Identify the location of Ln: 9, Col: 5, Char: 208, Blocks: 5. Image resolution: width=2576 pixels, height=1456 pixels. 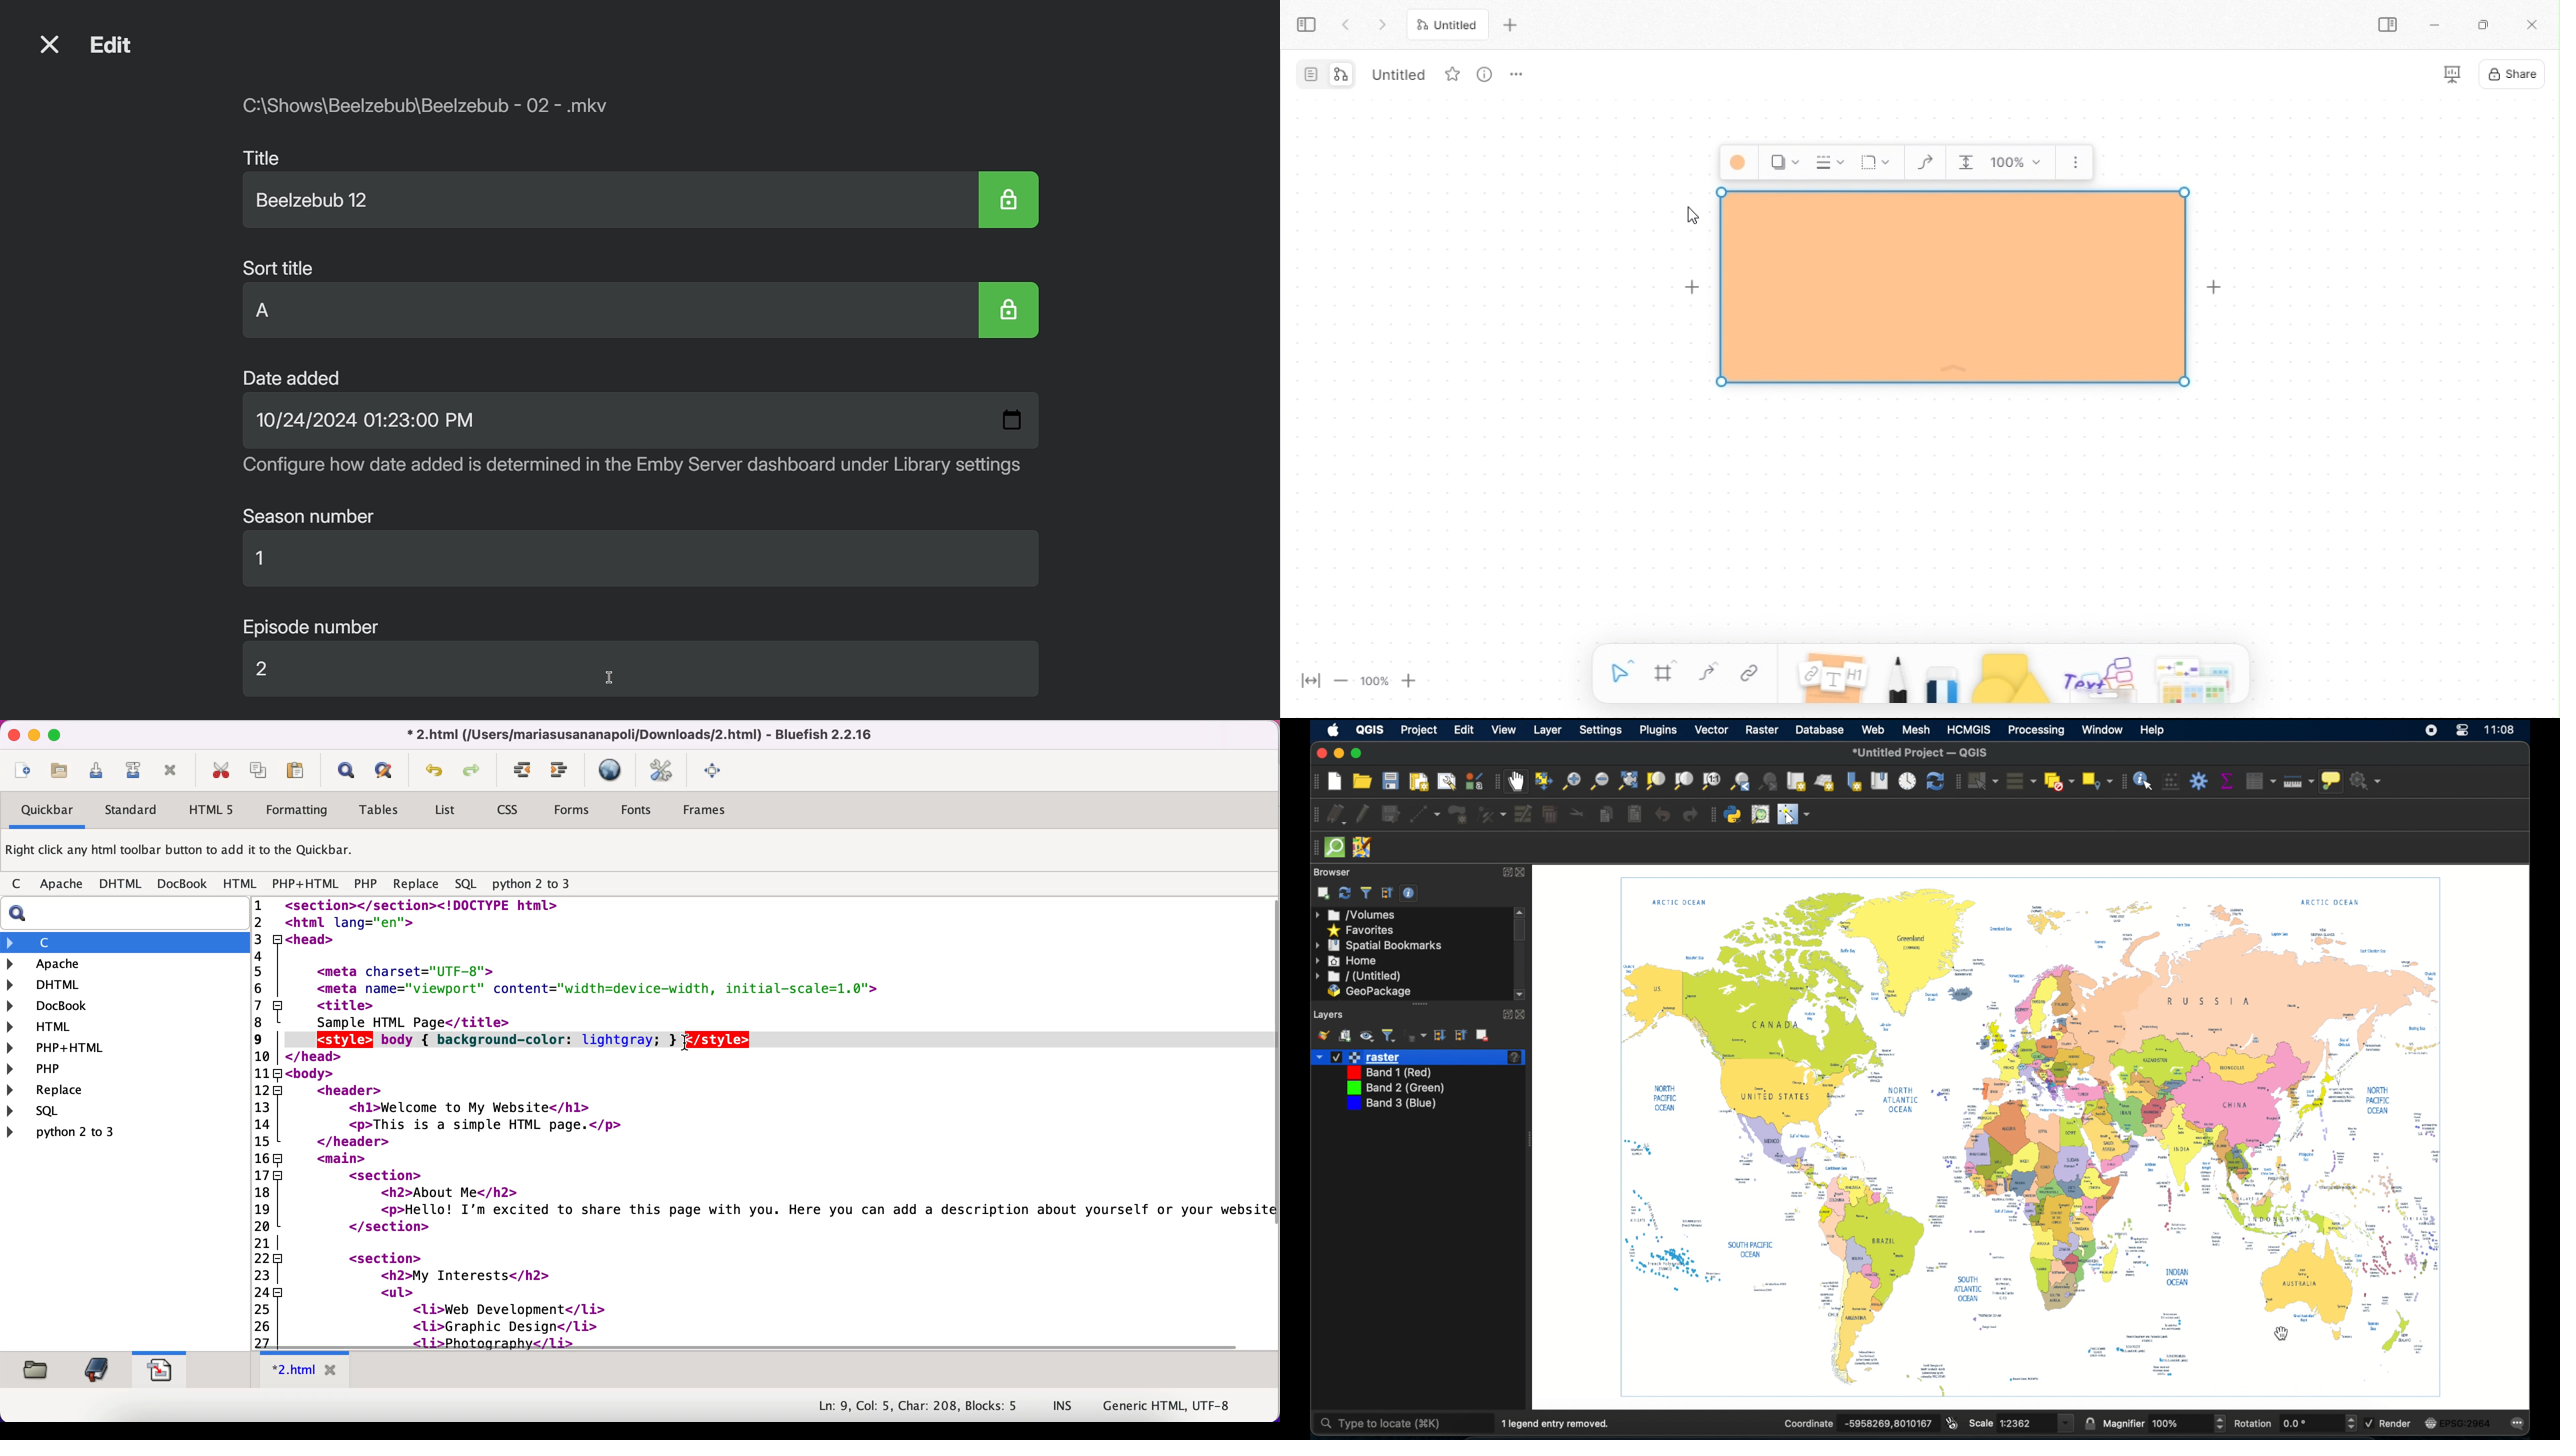
(919, 1406).